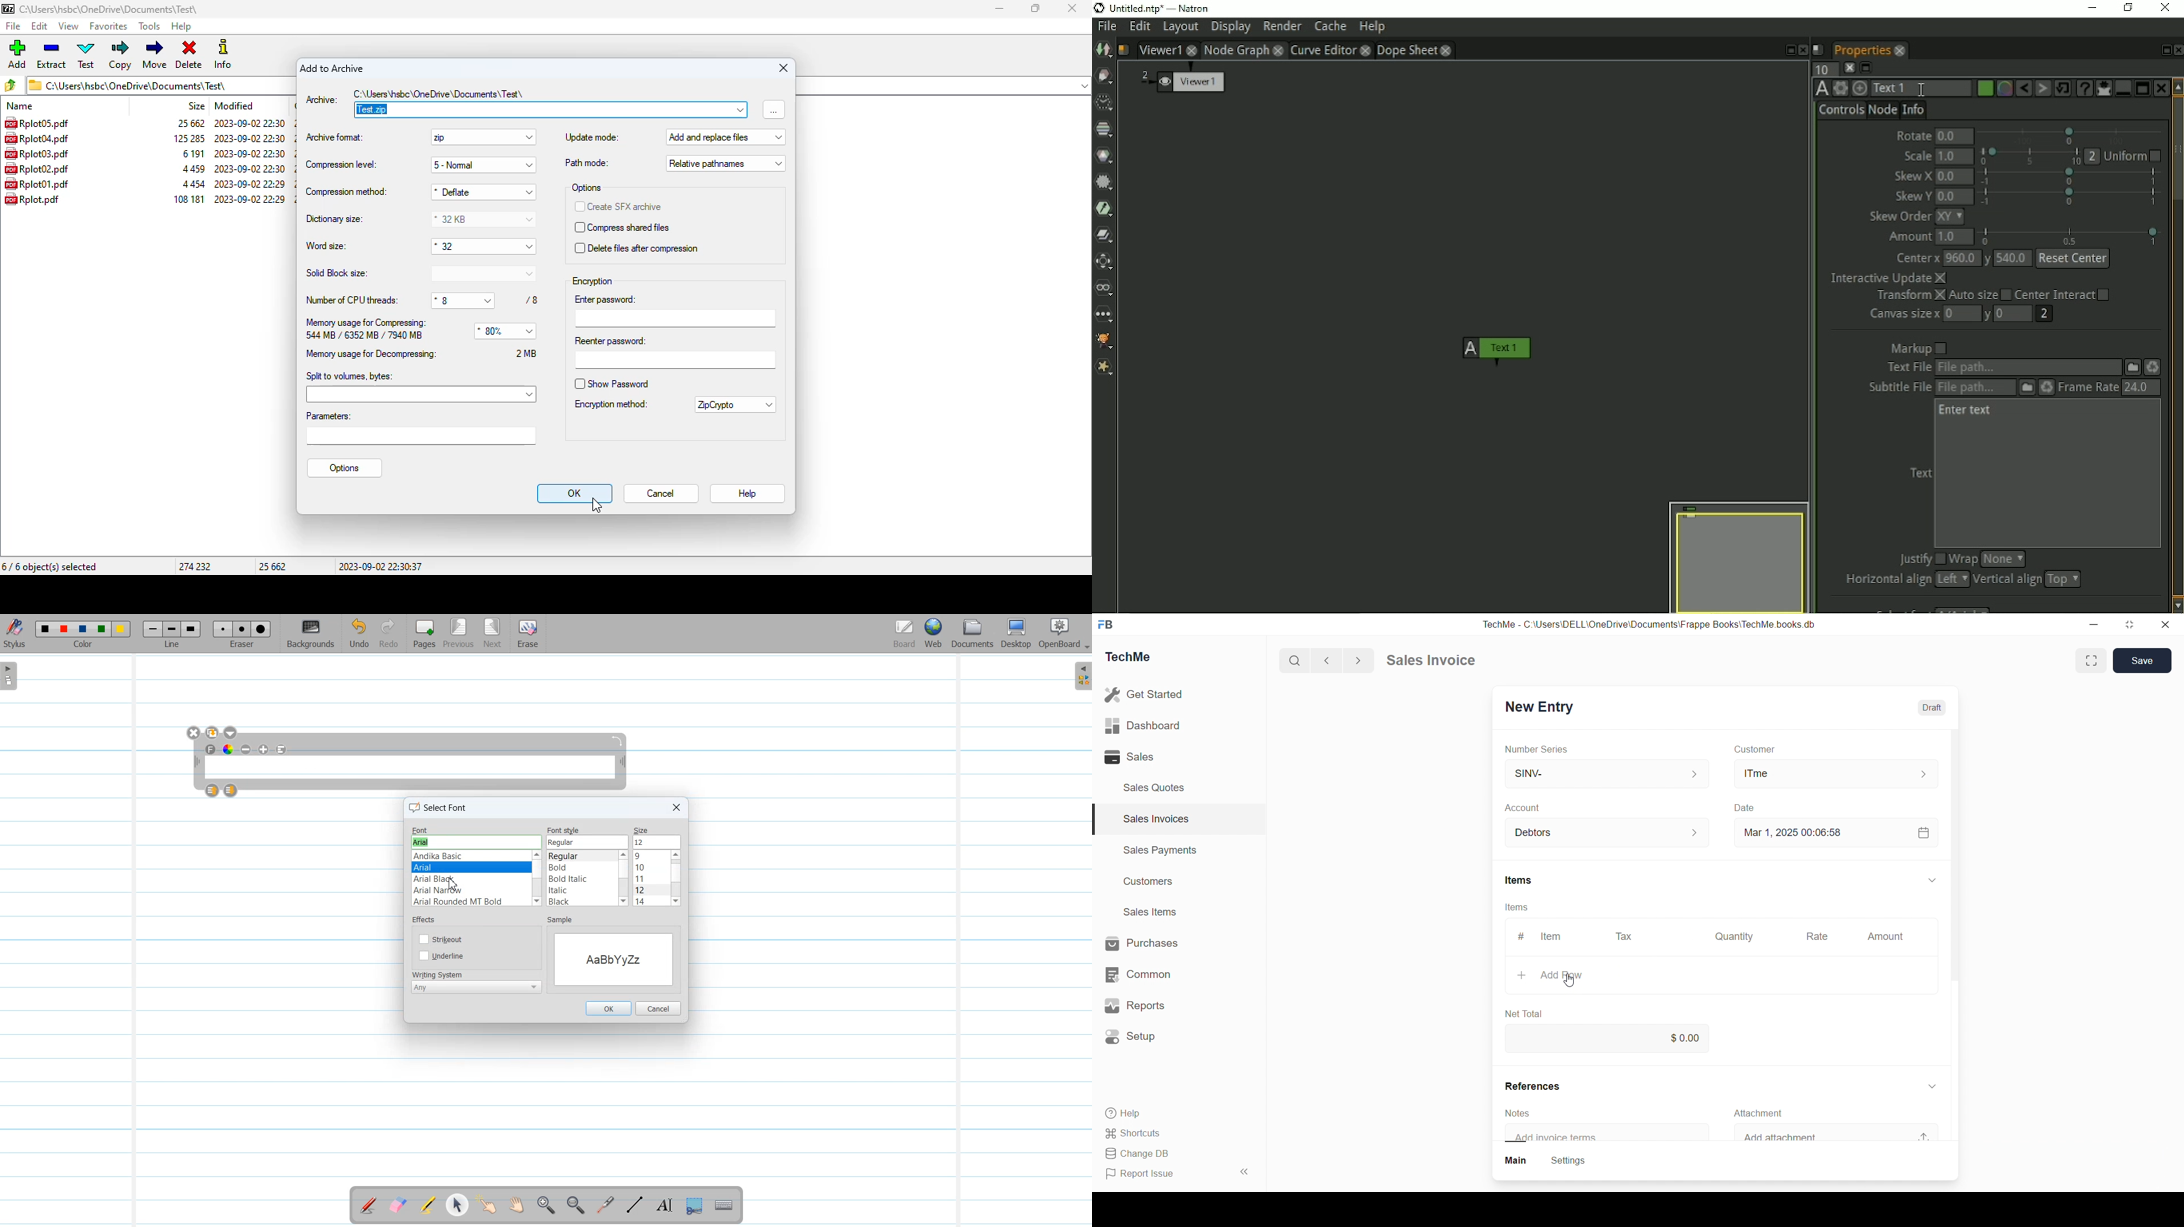 The image size is (2184, 1232). I want to click on + Add Row, so click(1566, 976).